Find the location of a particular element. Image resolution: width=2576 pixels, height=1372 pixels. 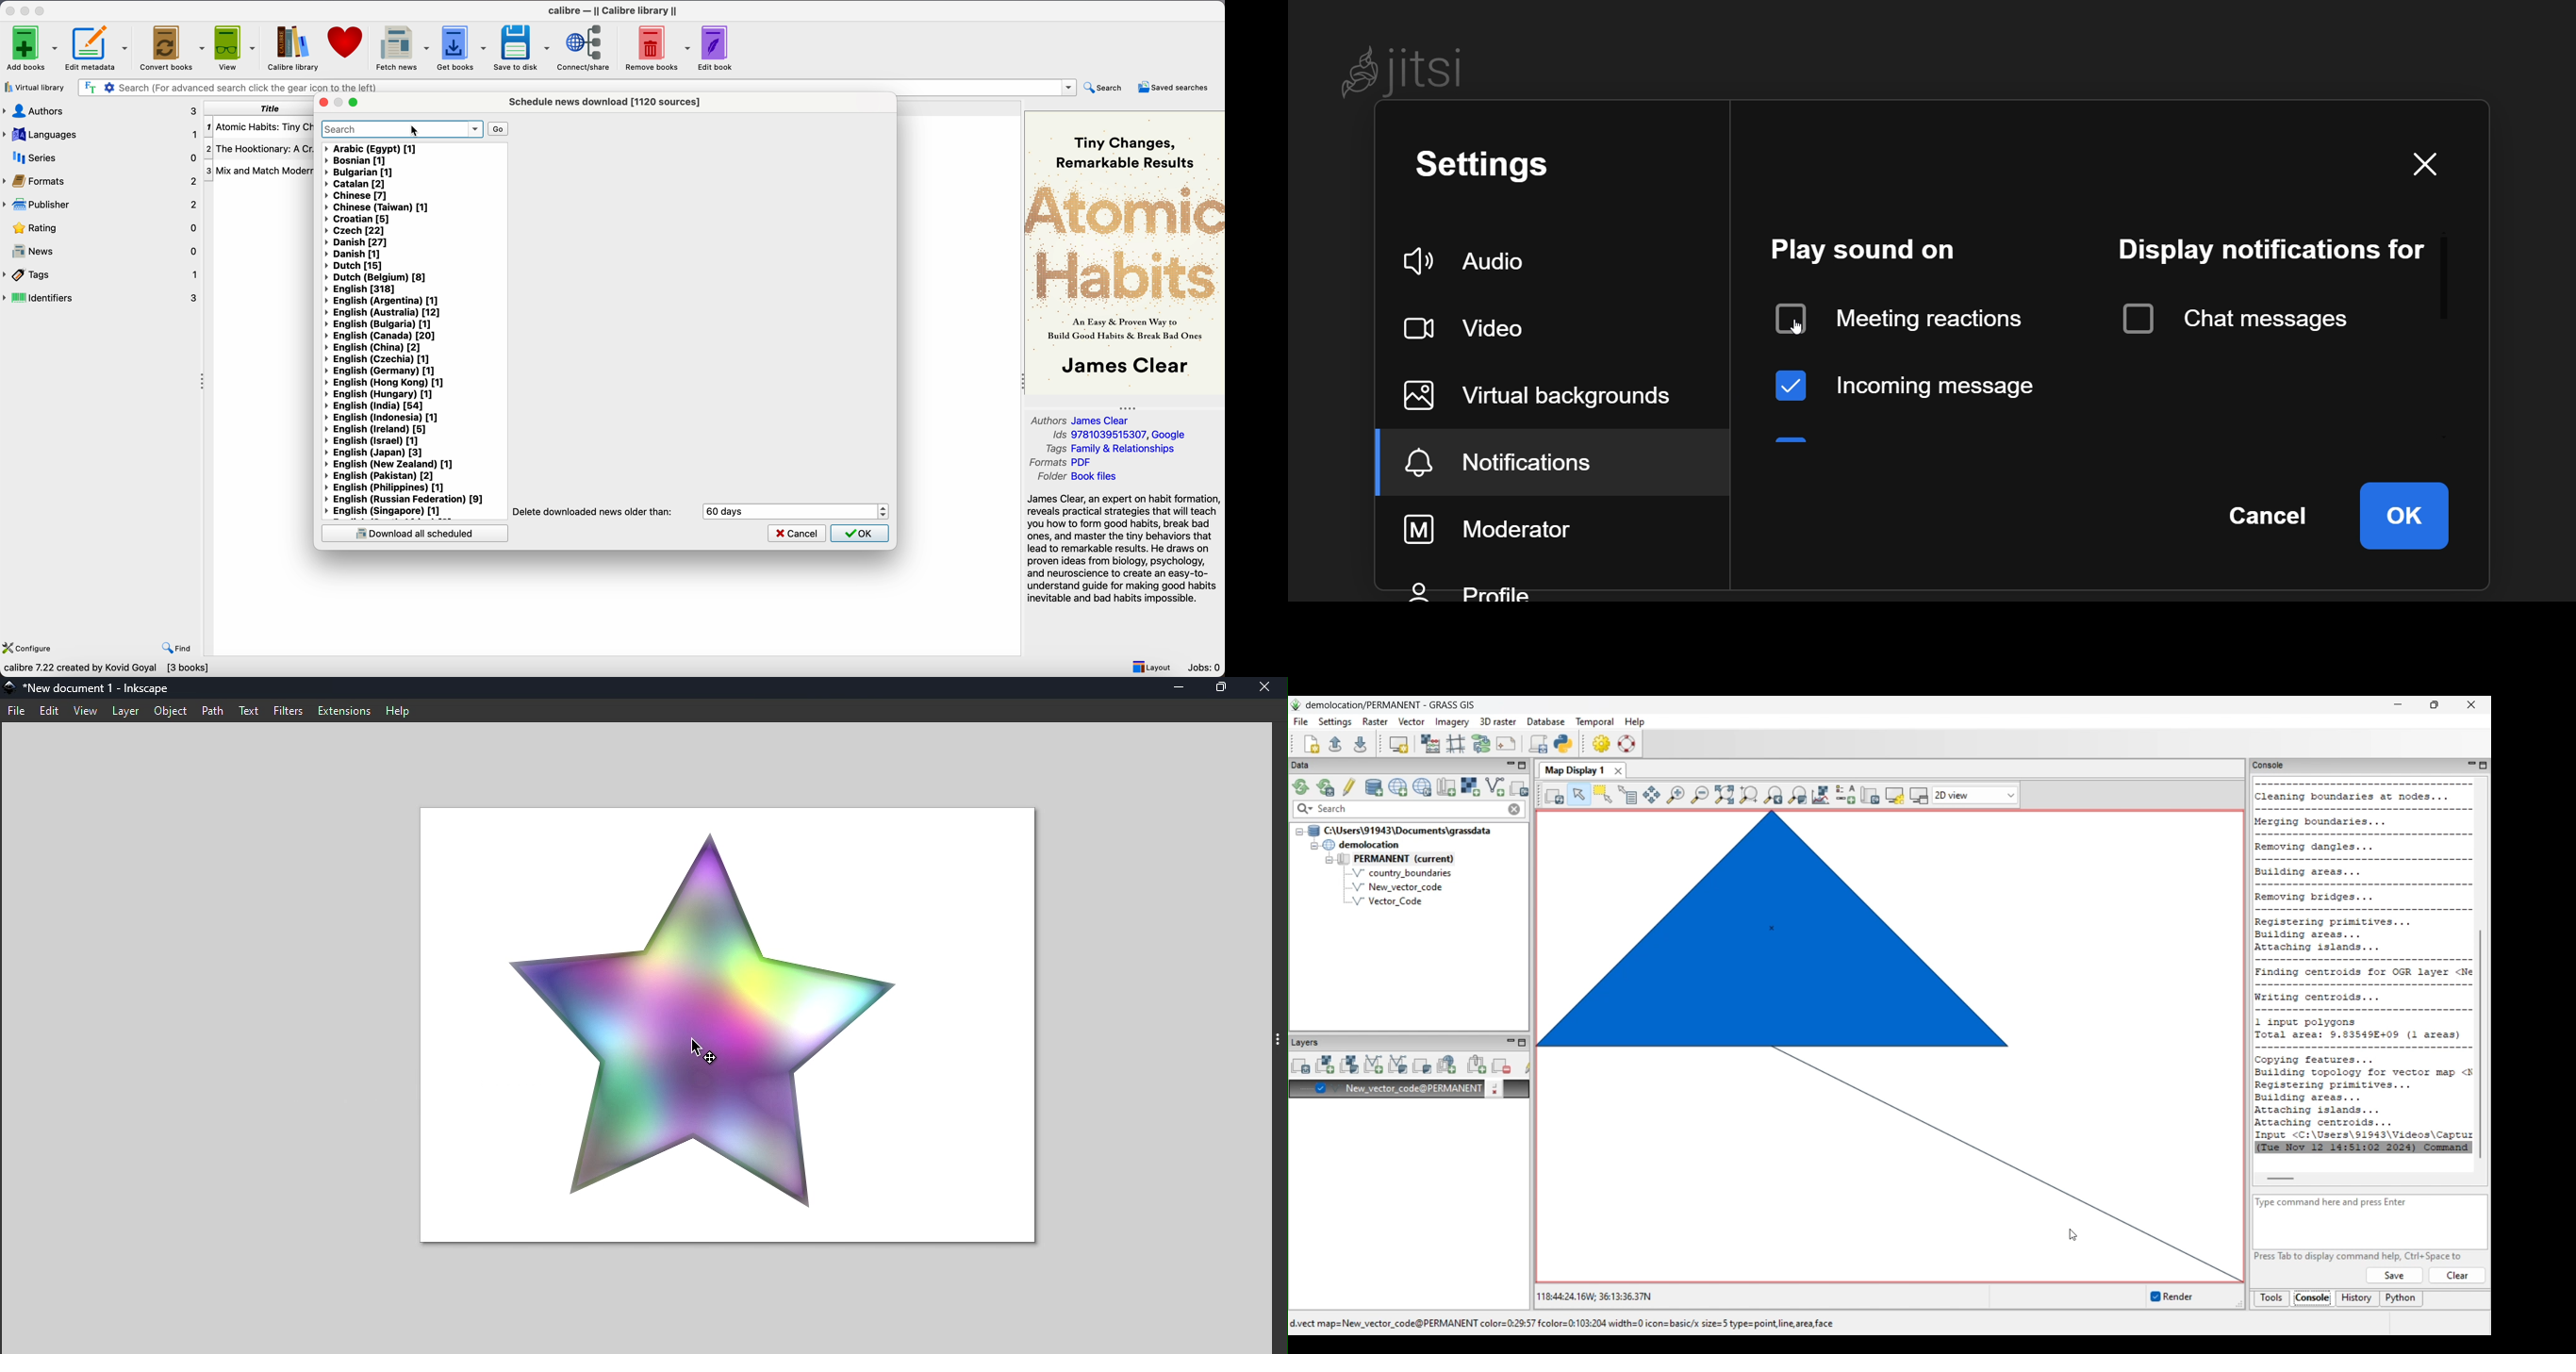

synopsis is located at coordinates (1125, 549).